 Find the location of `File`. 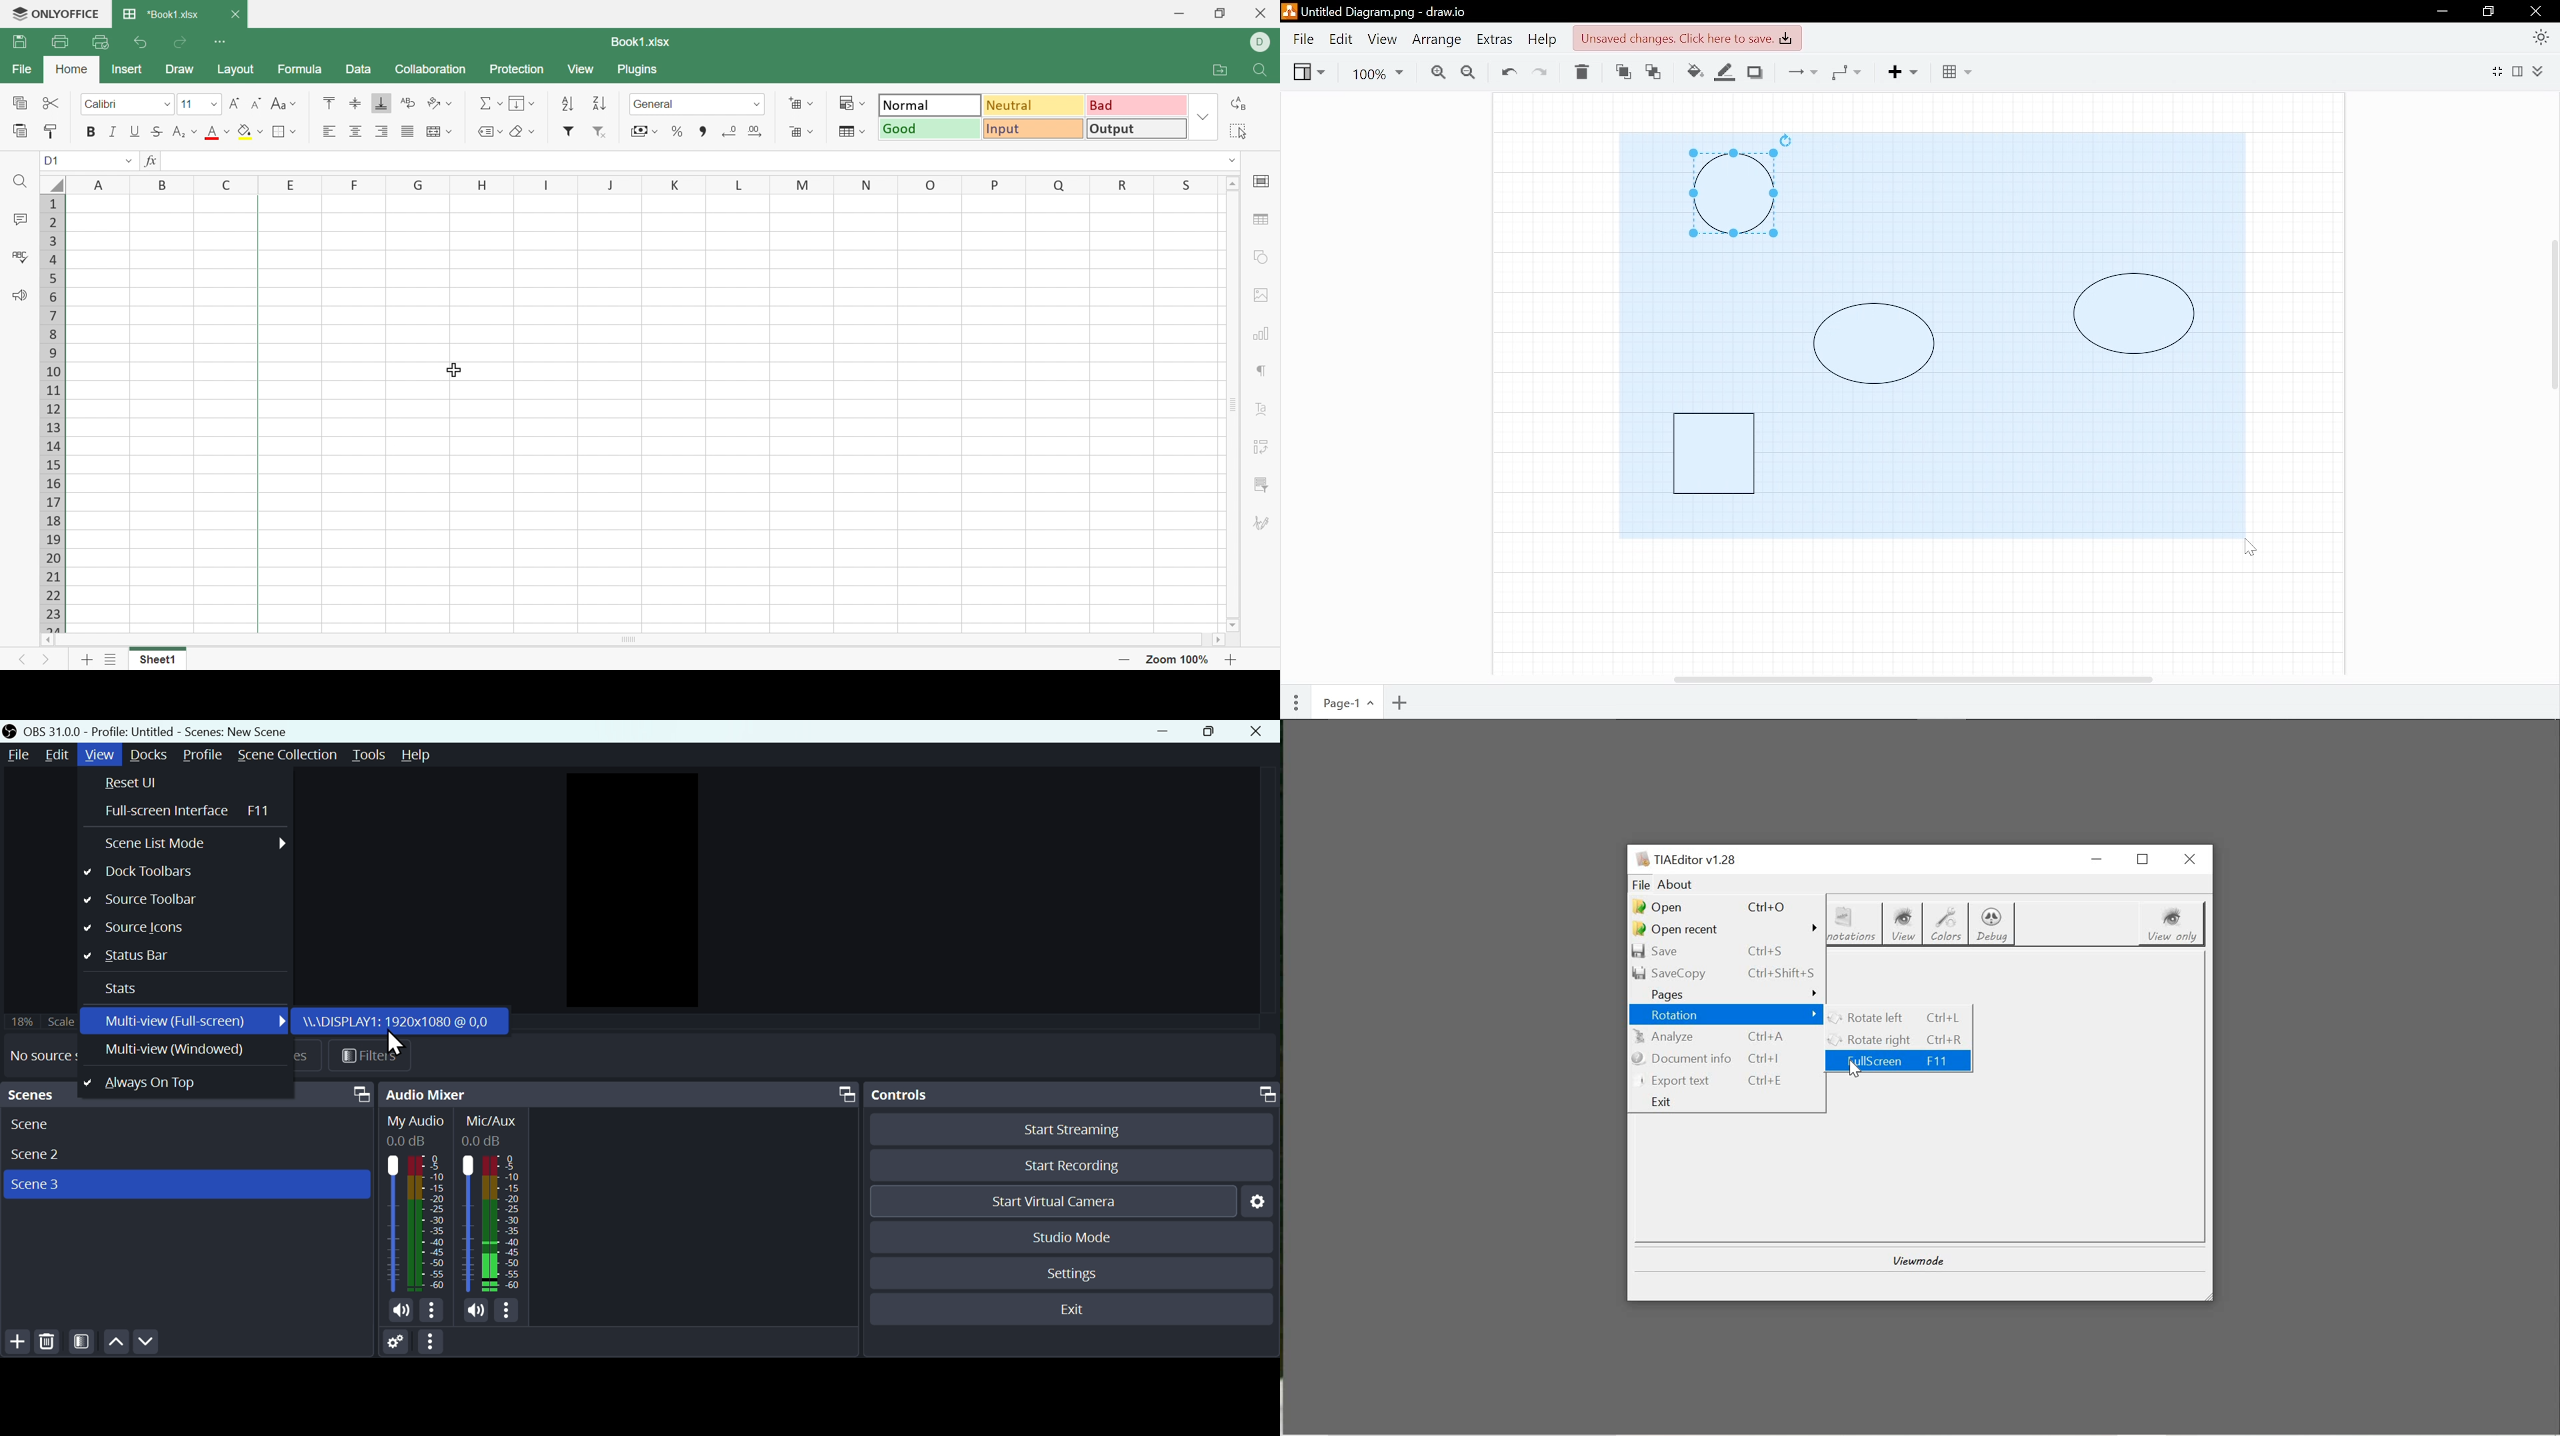

File is located at coordinates (16, 755).